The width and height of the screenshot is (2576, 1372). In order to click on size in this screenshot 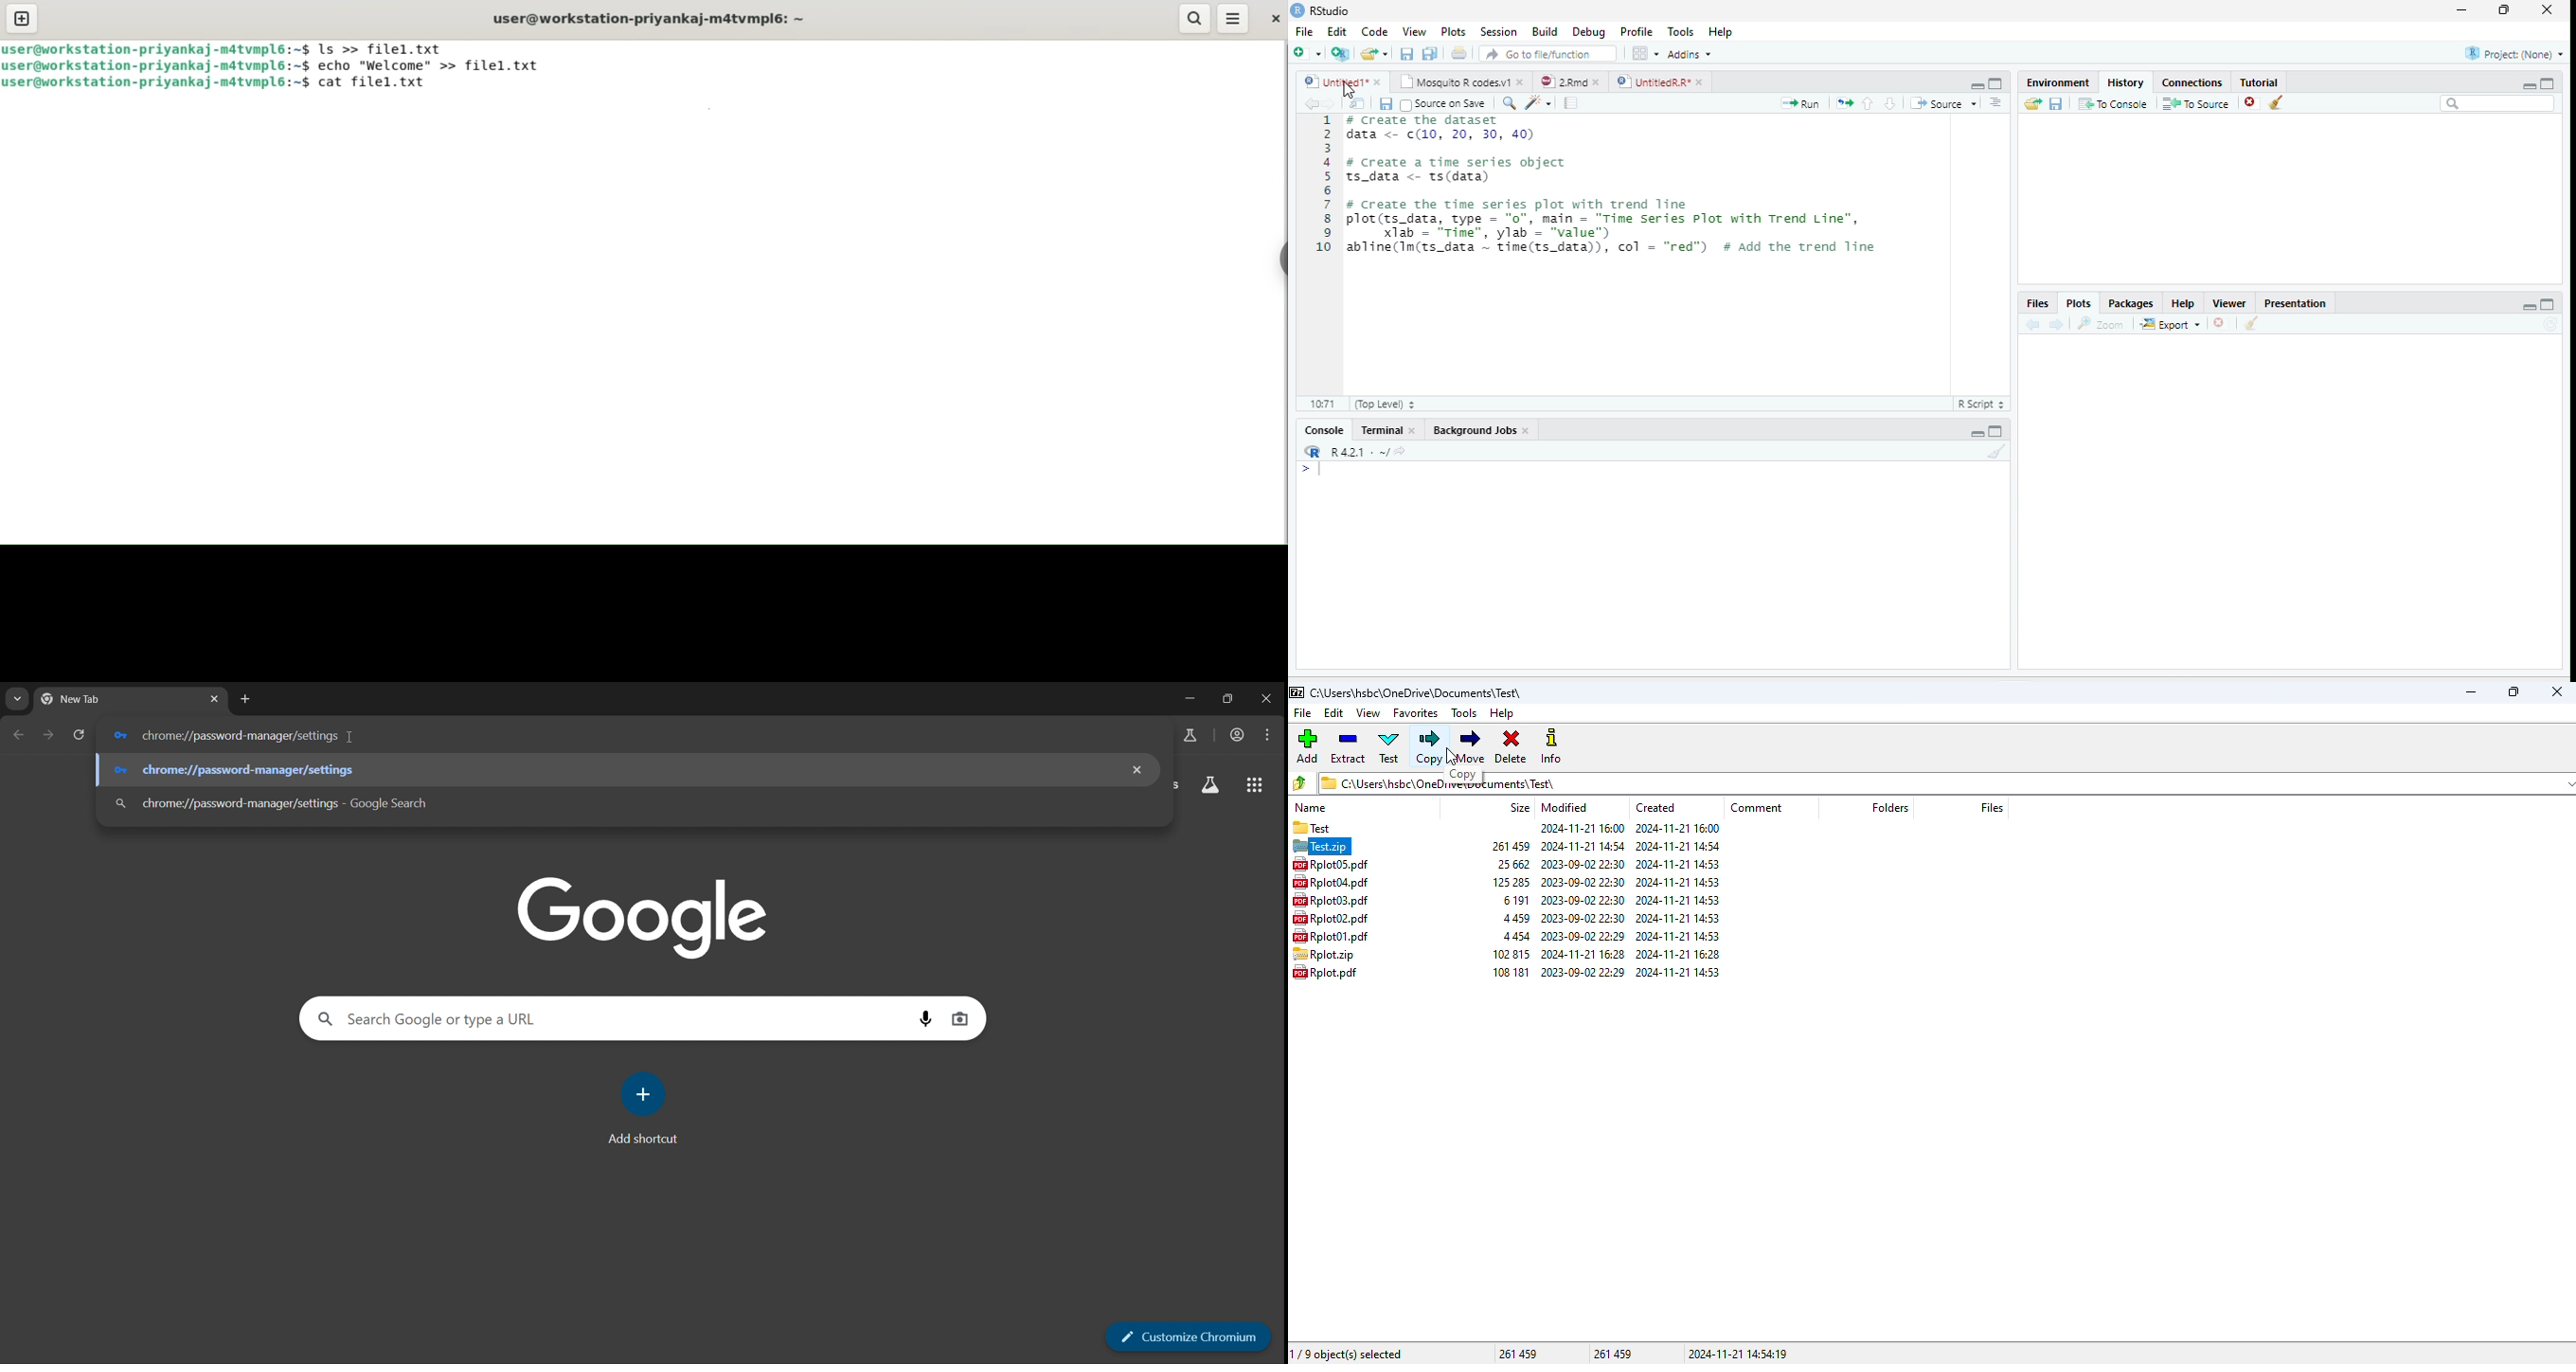, I will do `click(1512, 954)`.